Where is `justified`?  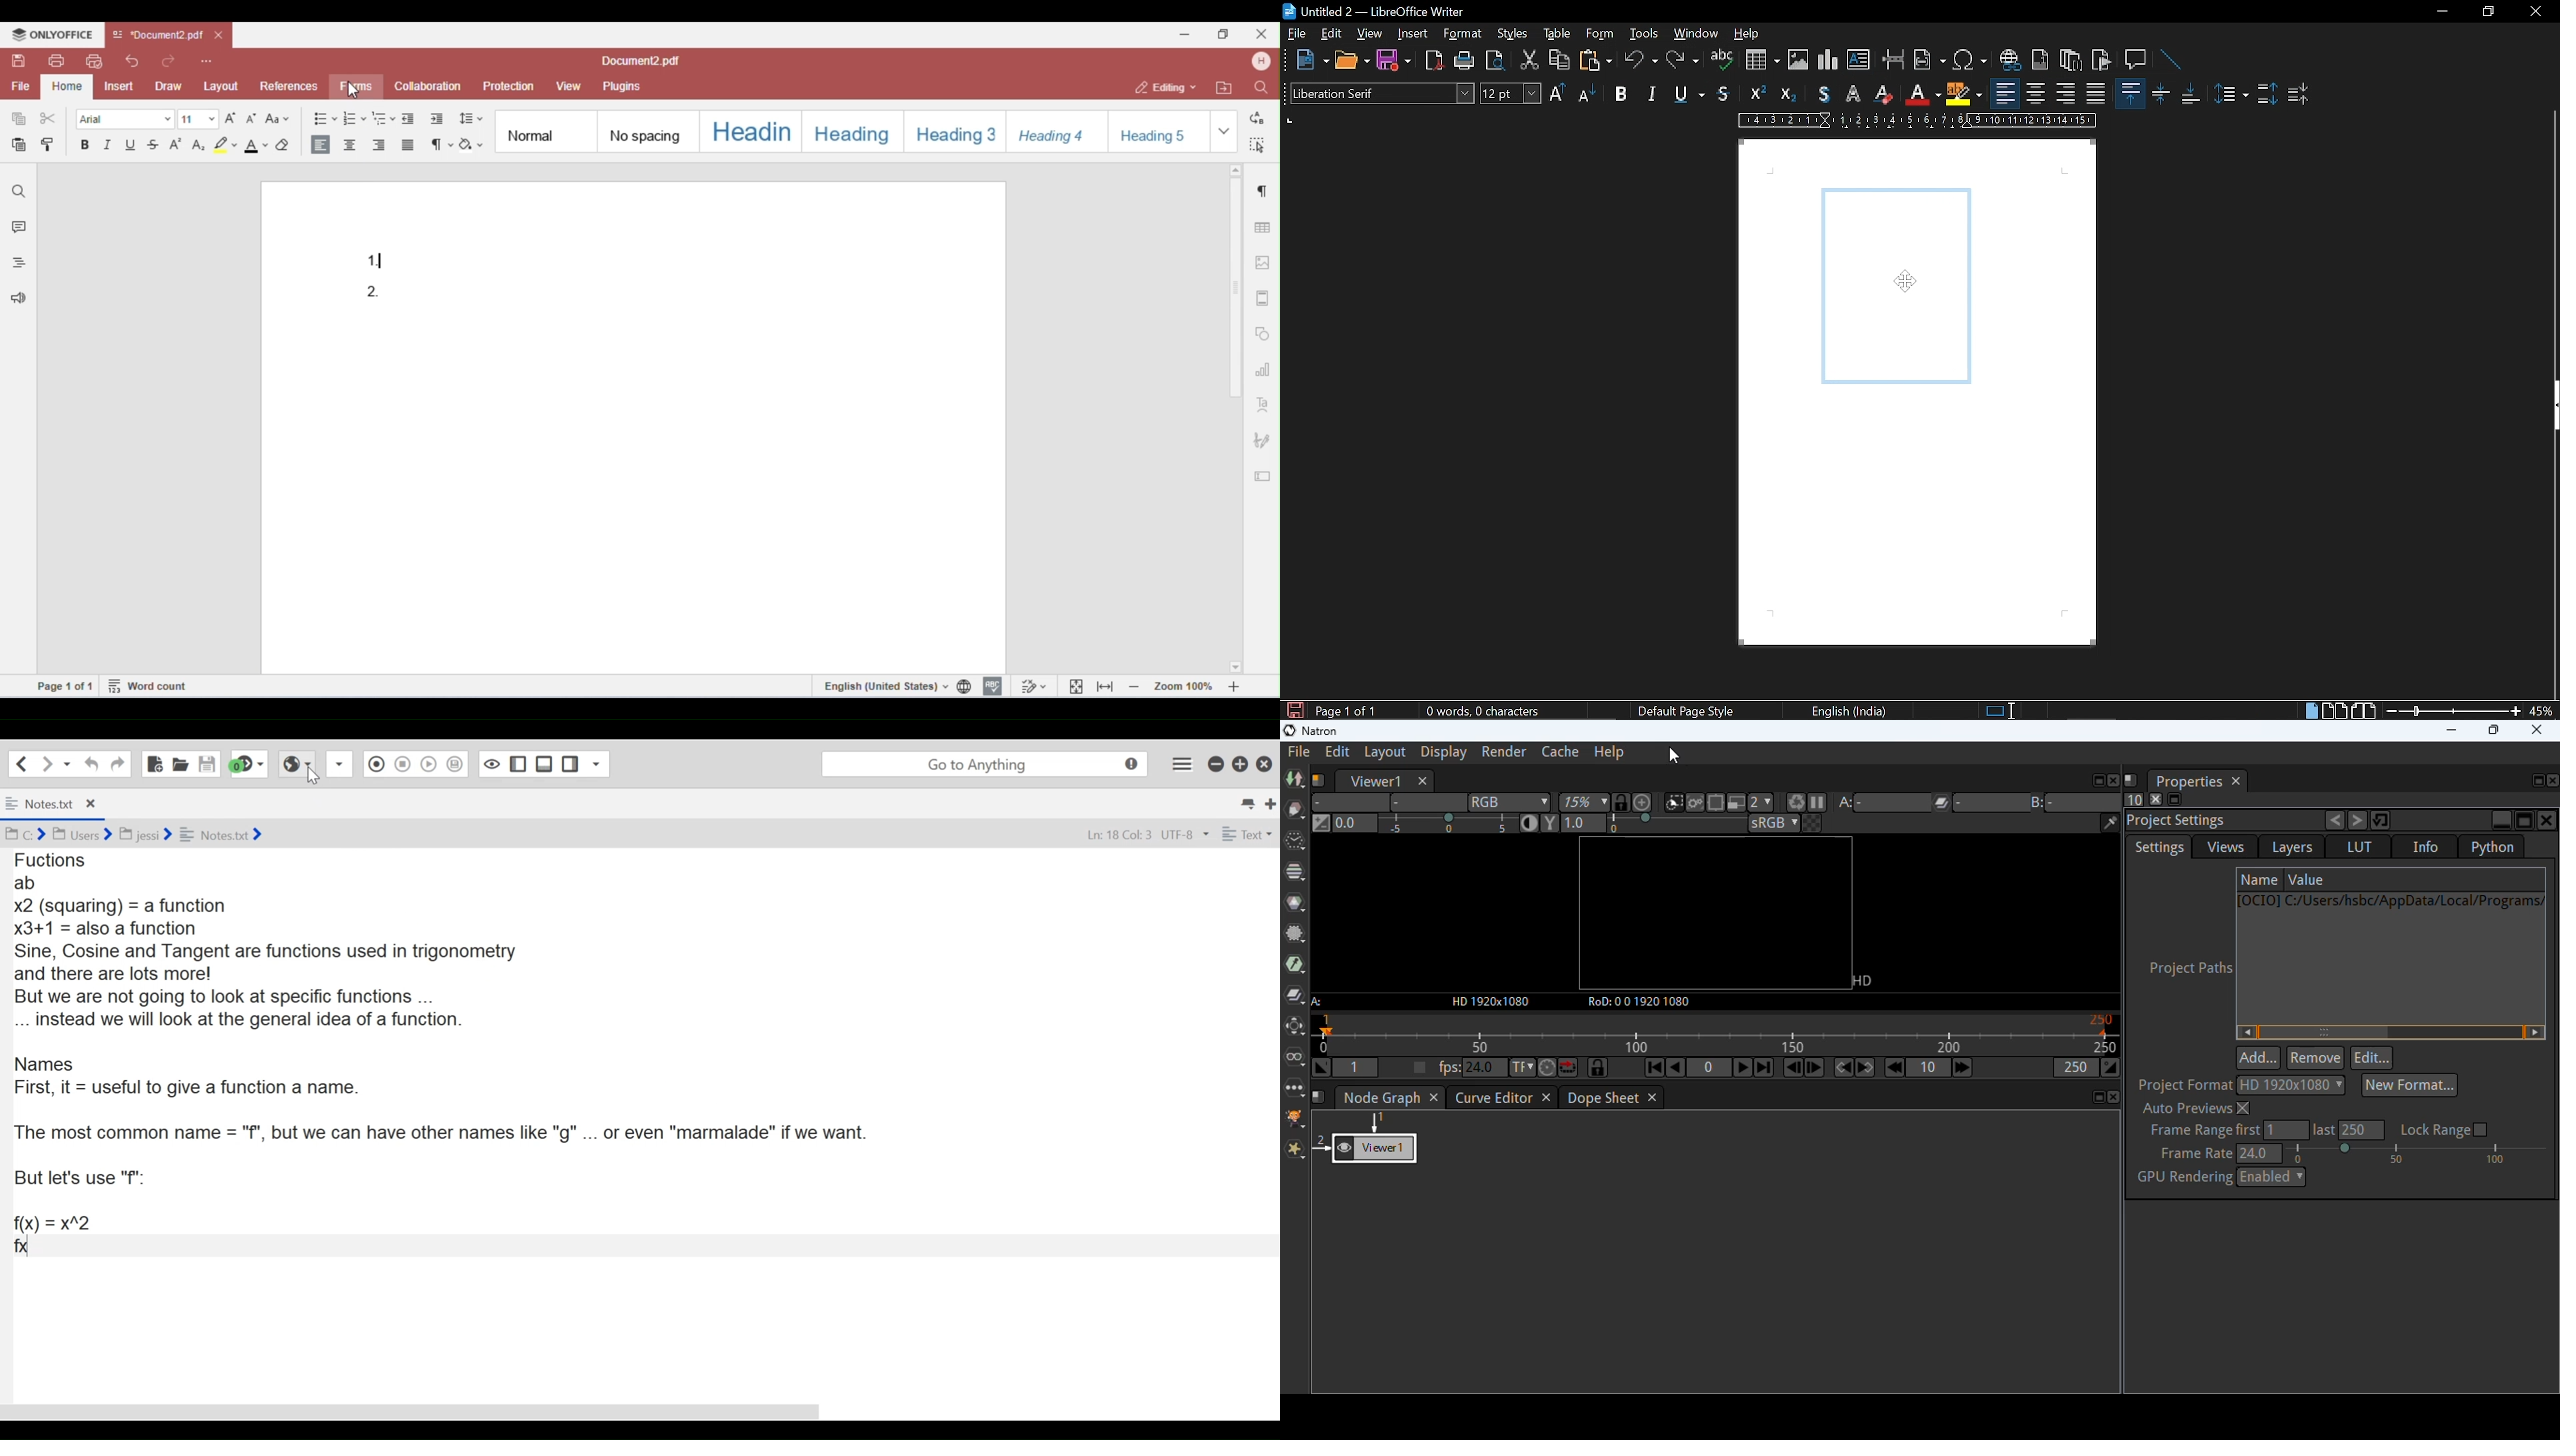 justified is located at coordinates (2096, 95).